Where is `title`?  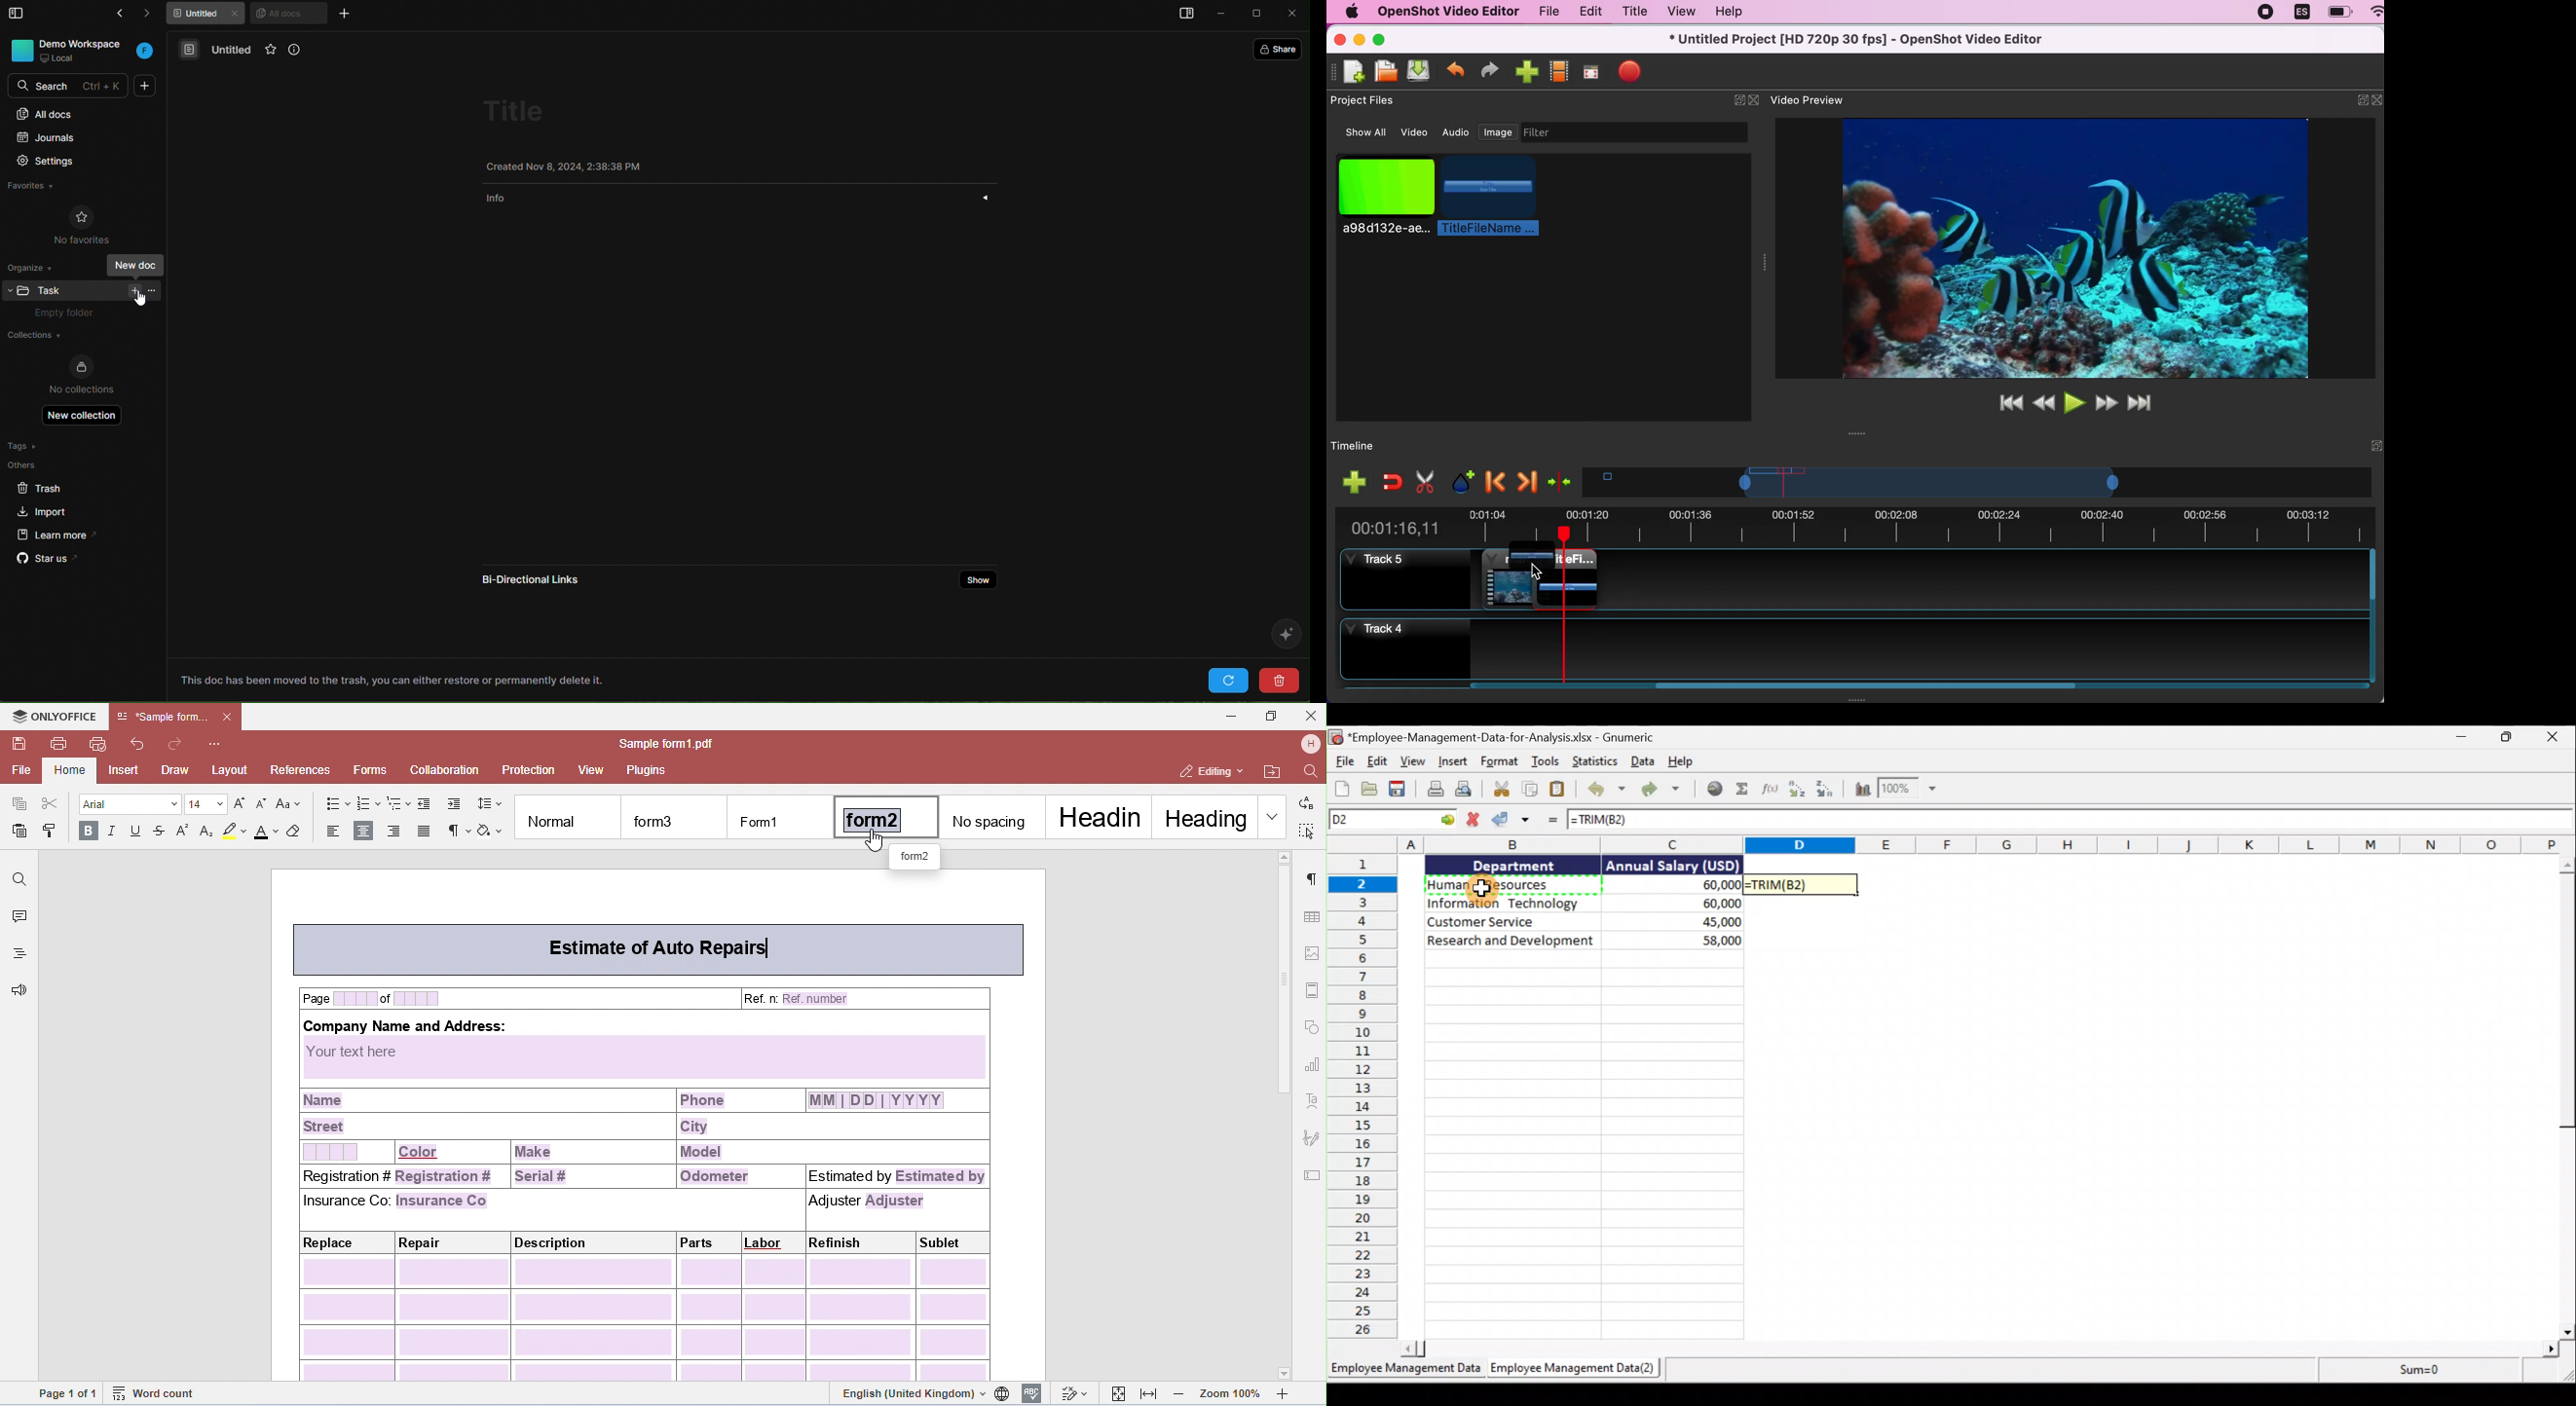
title is located at coordinates (518, 112).